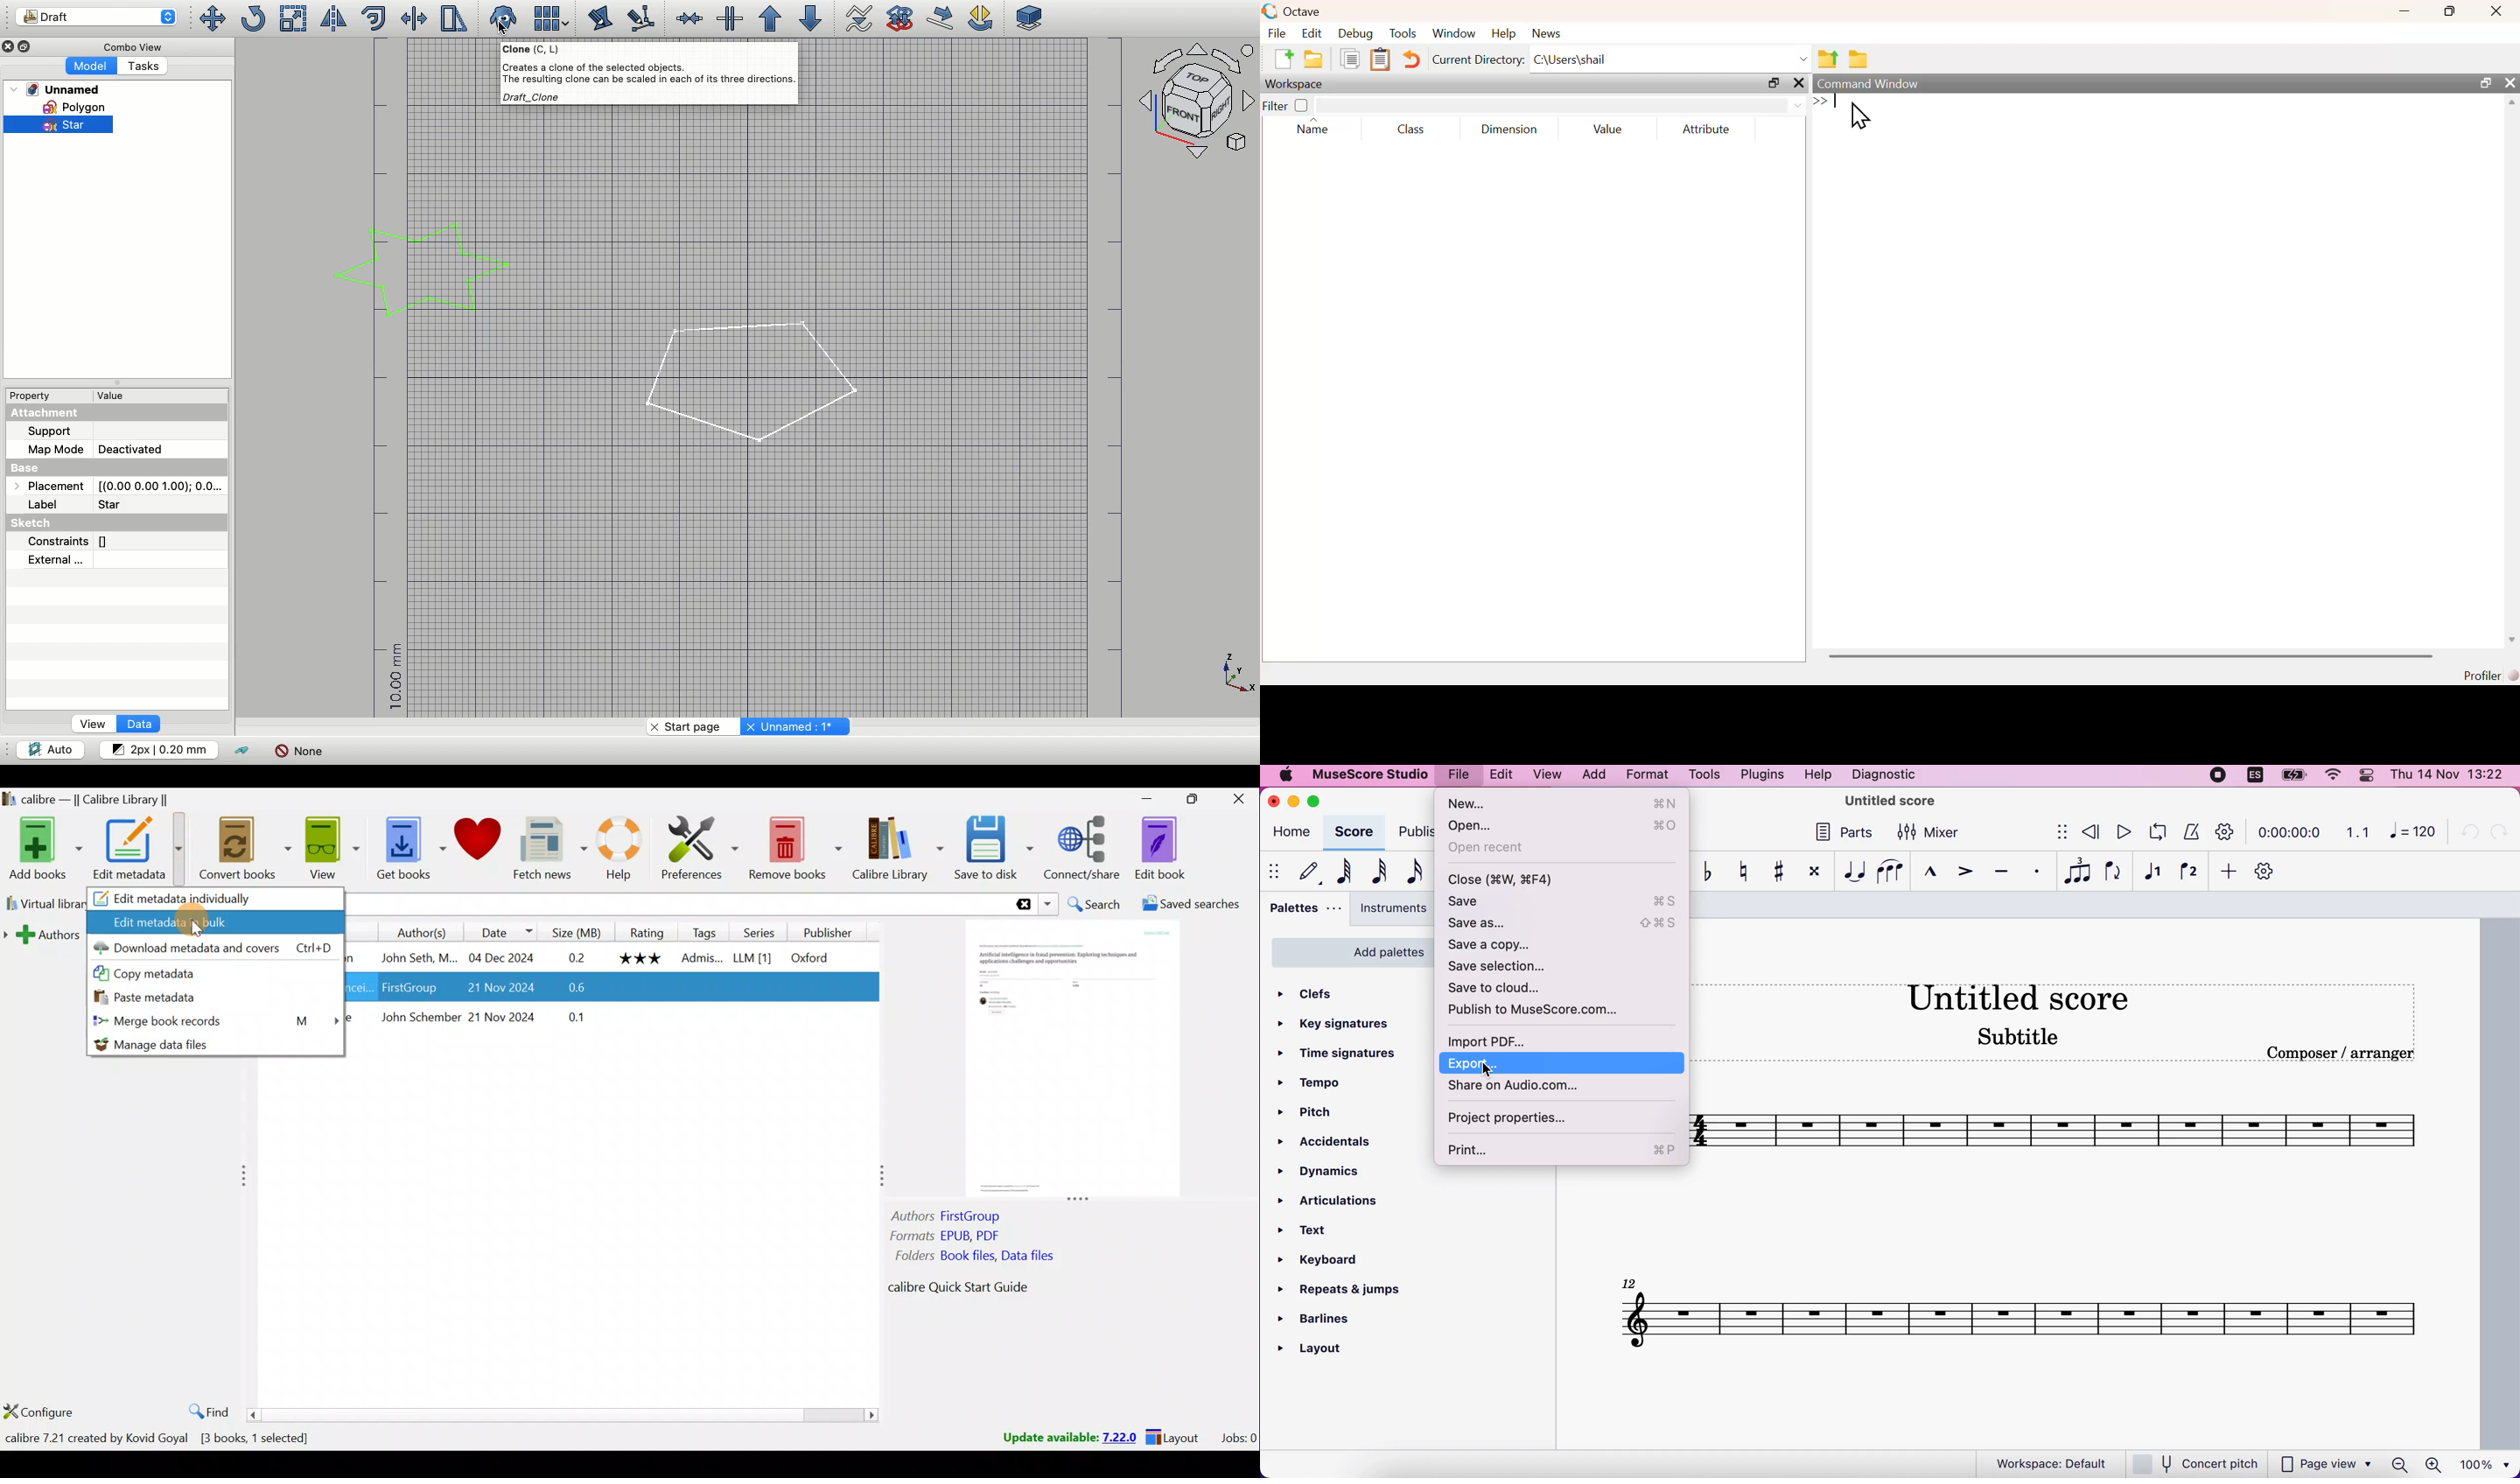  I want to click on 32nd note, so click(1377, 871).